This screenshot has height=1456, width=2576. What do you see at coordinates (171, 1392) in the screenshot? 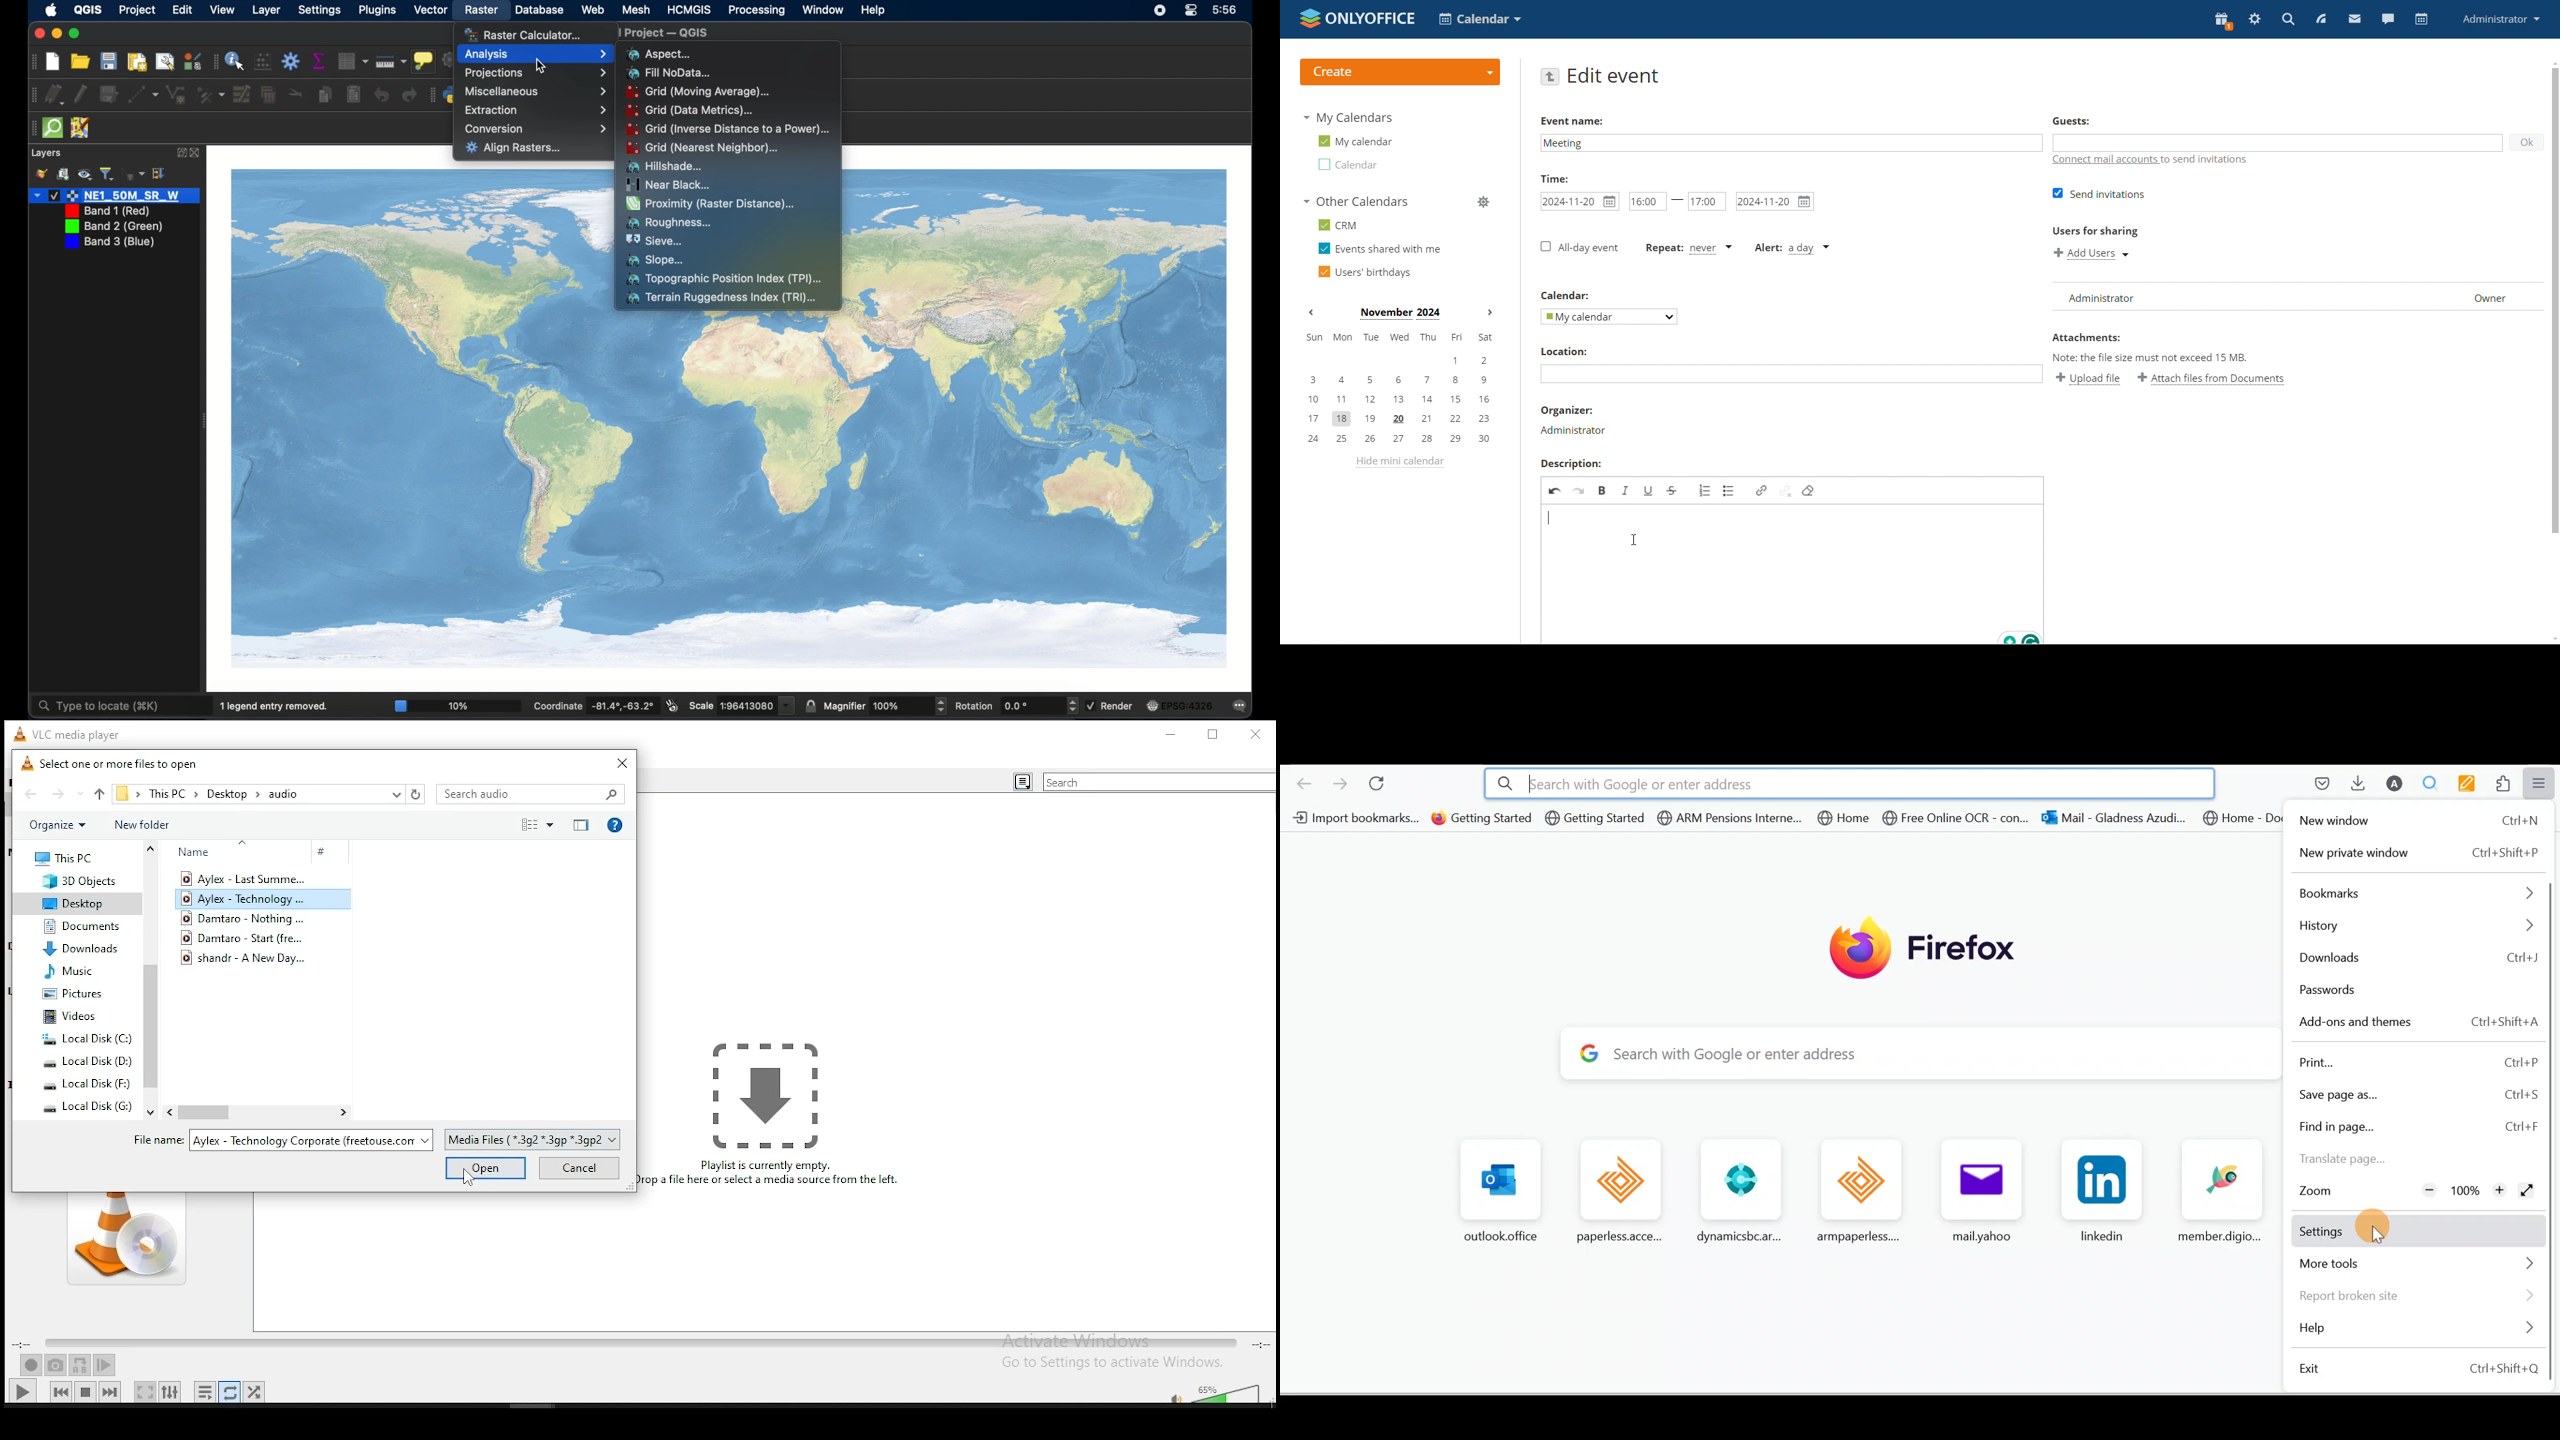
I see `show extended settings` at bounding box center [171, 1392].